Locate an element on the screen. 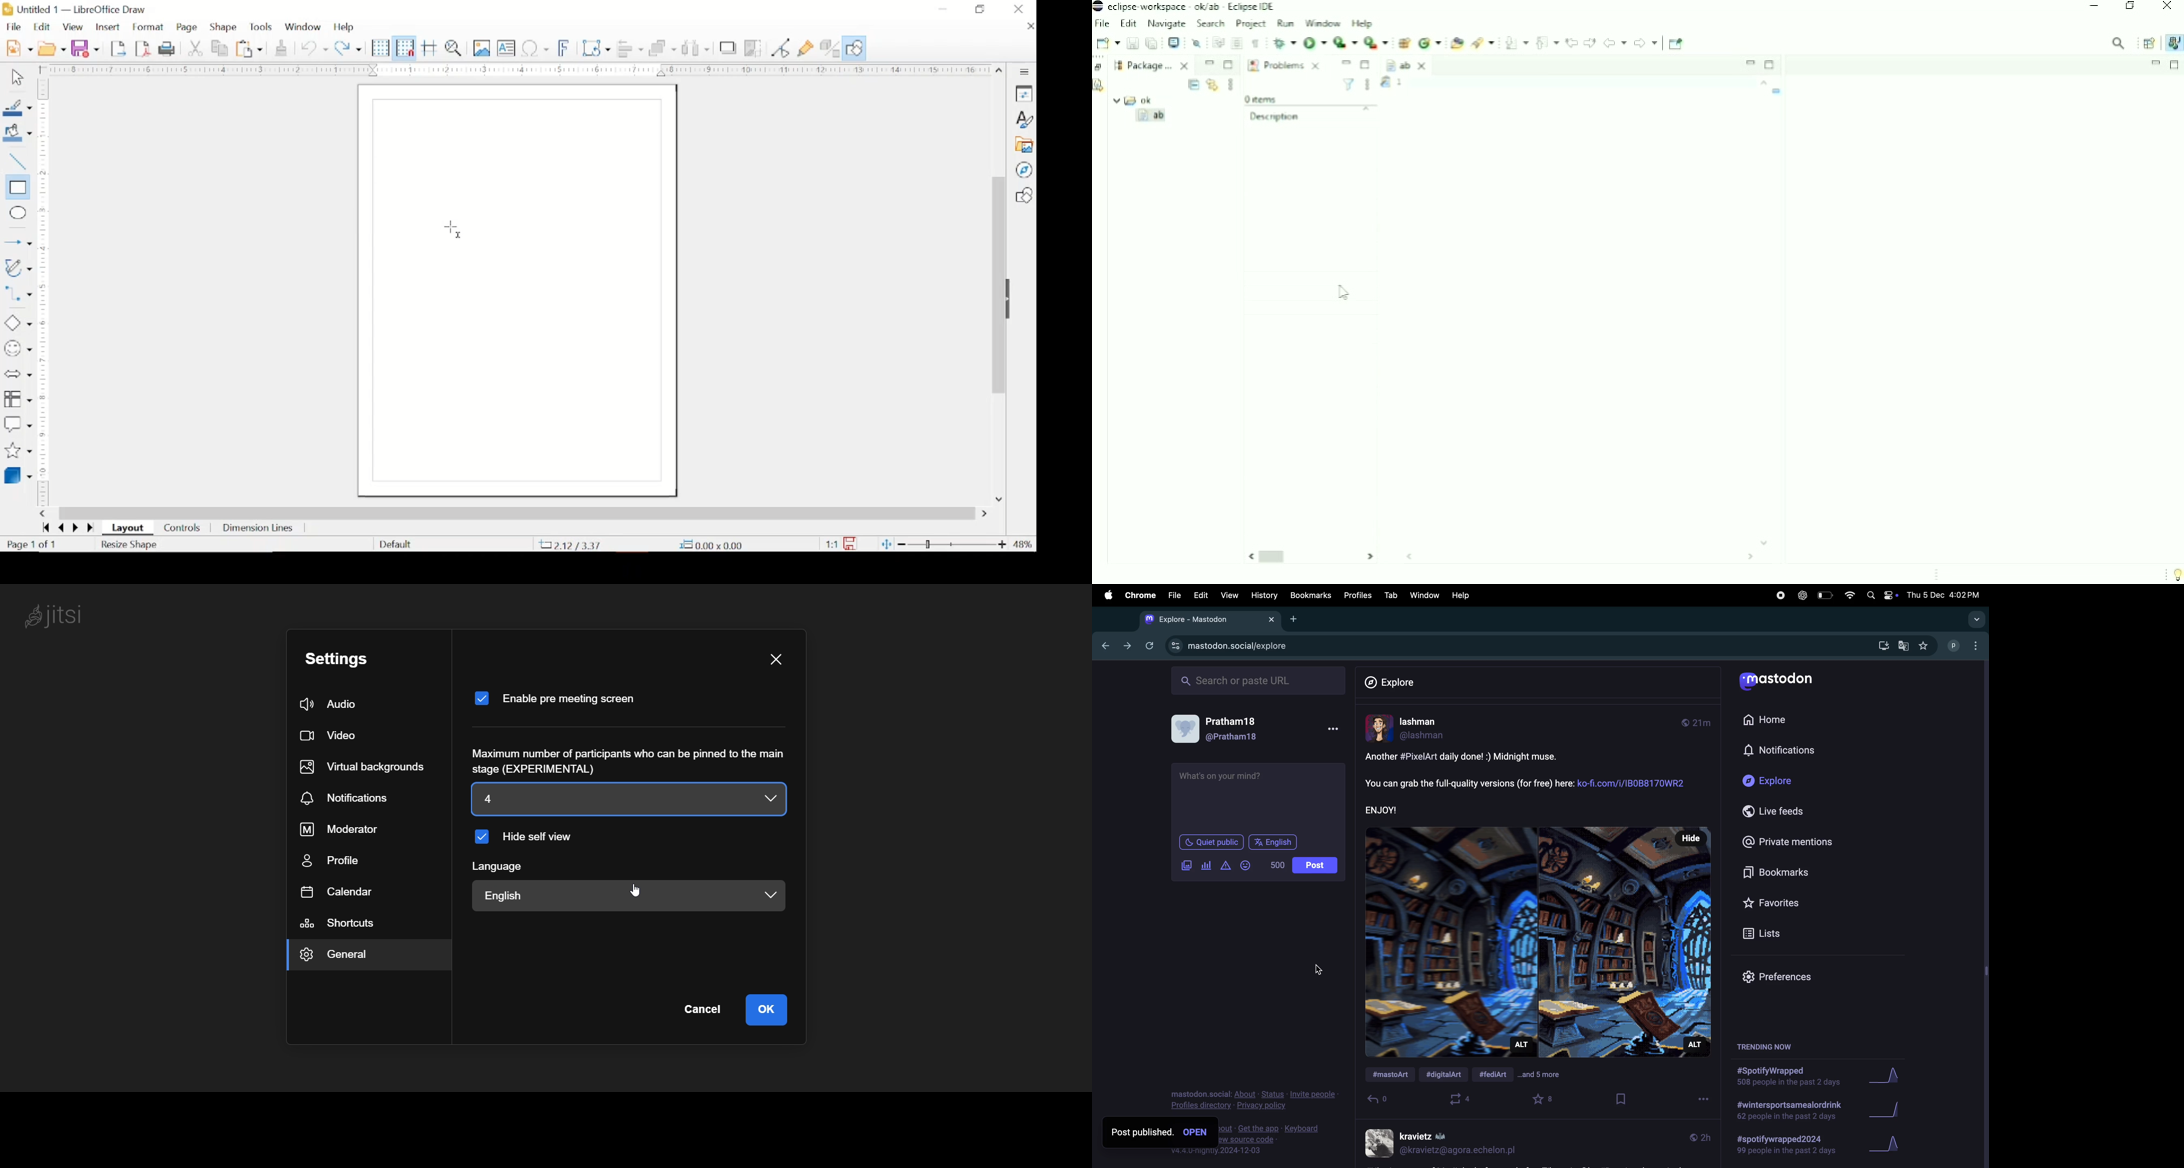 The height and width of the screenshot is (1176, 2184). diamond is located at coordinates (17, 323).